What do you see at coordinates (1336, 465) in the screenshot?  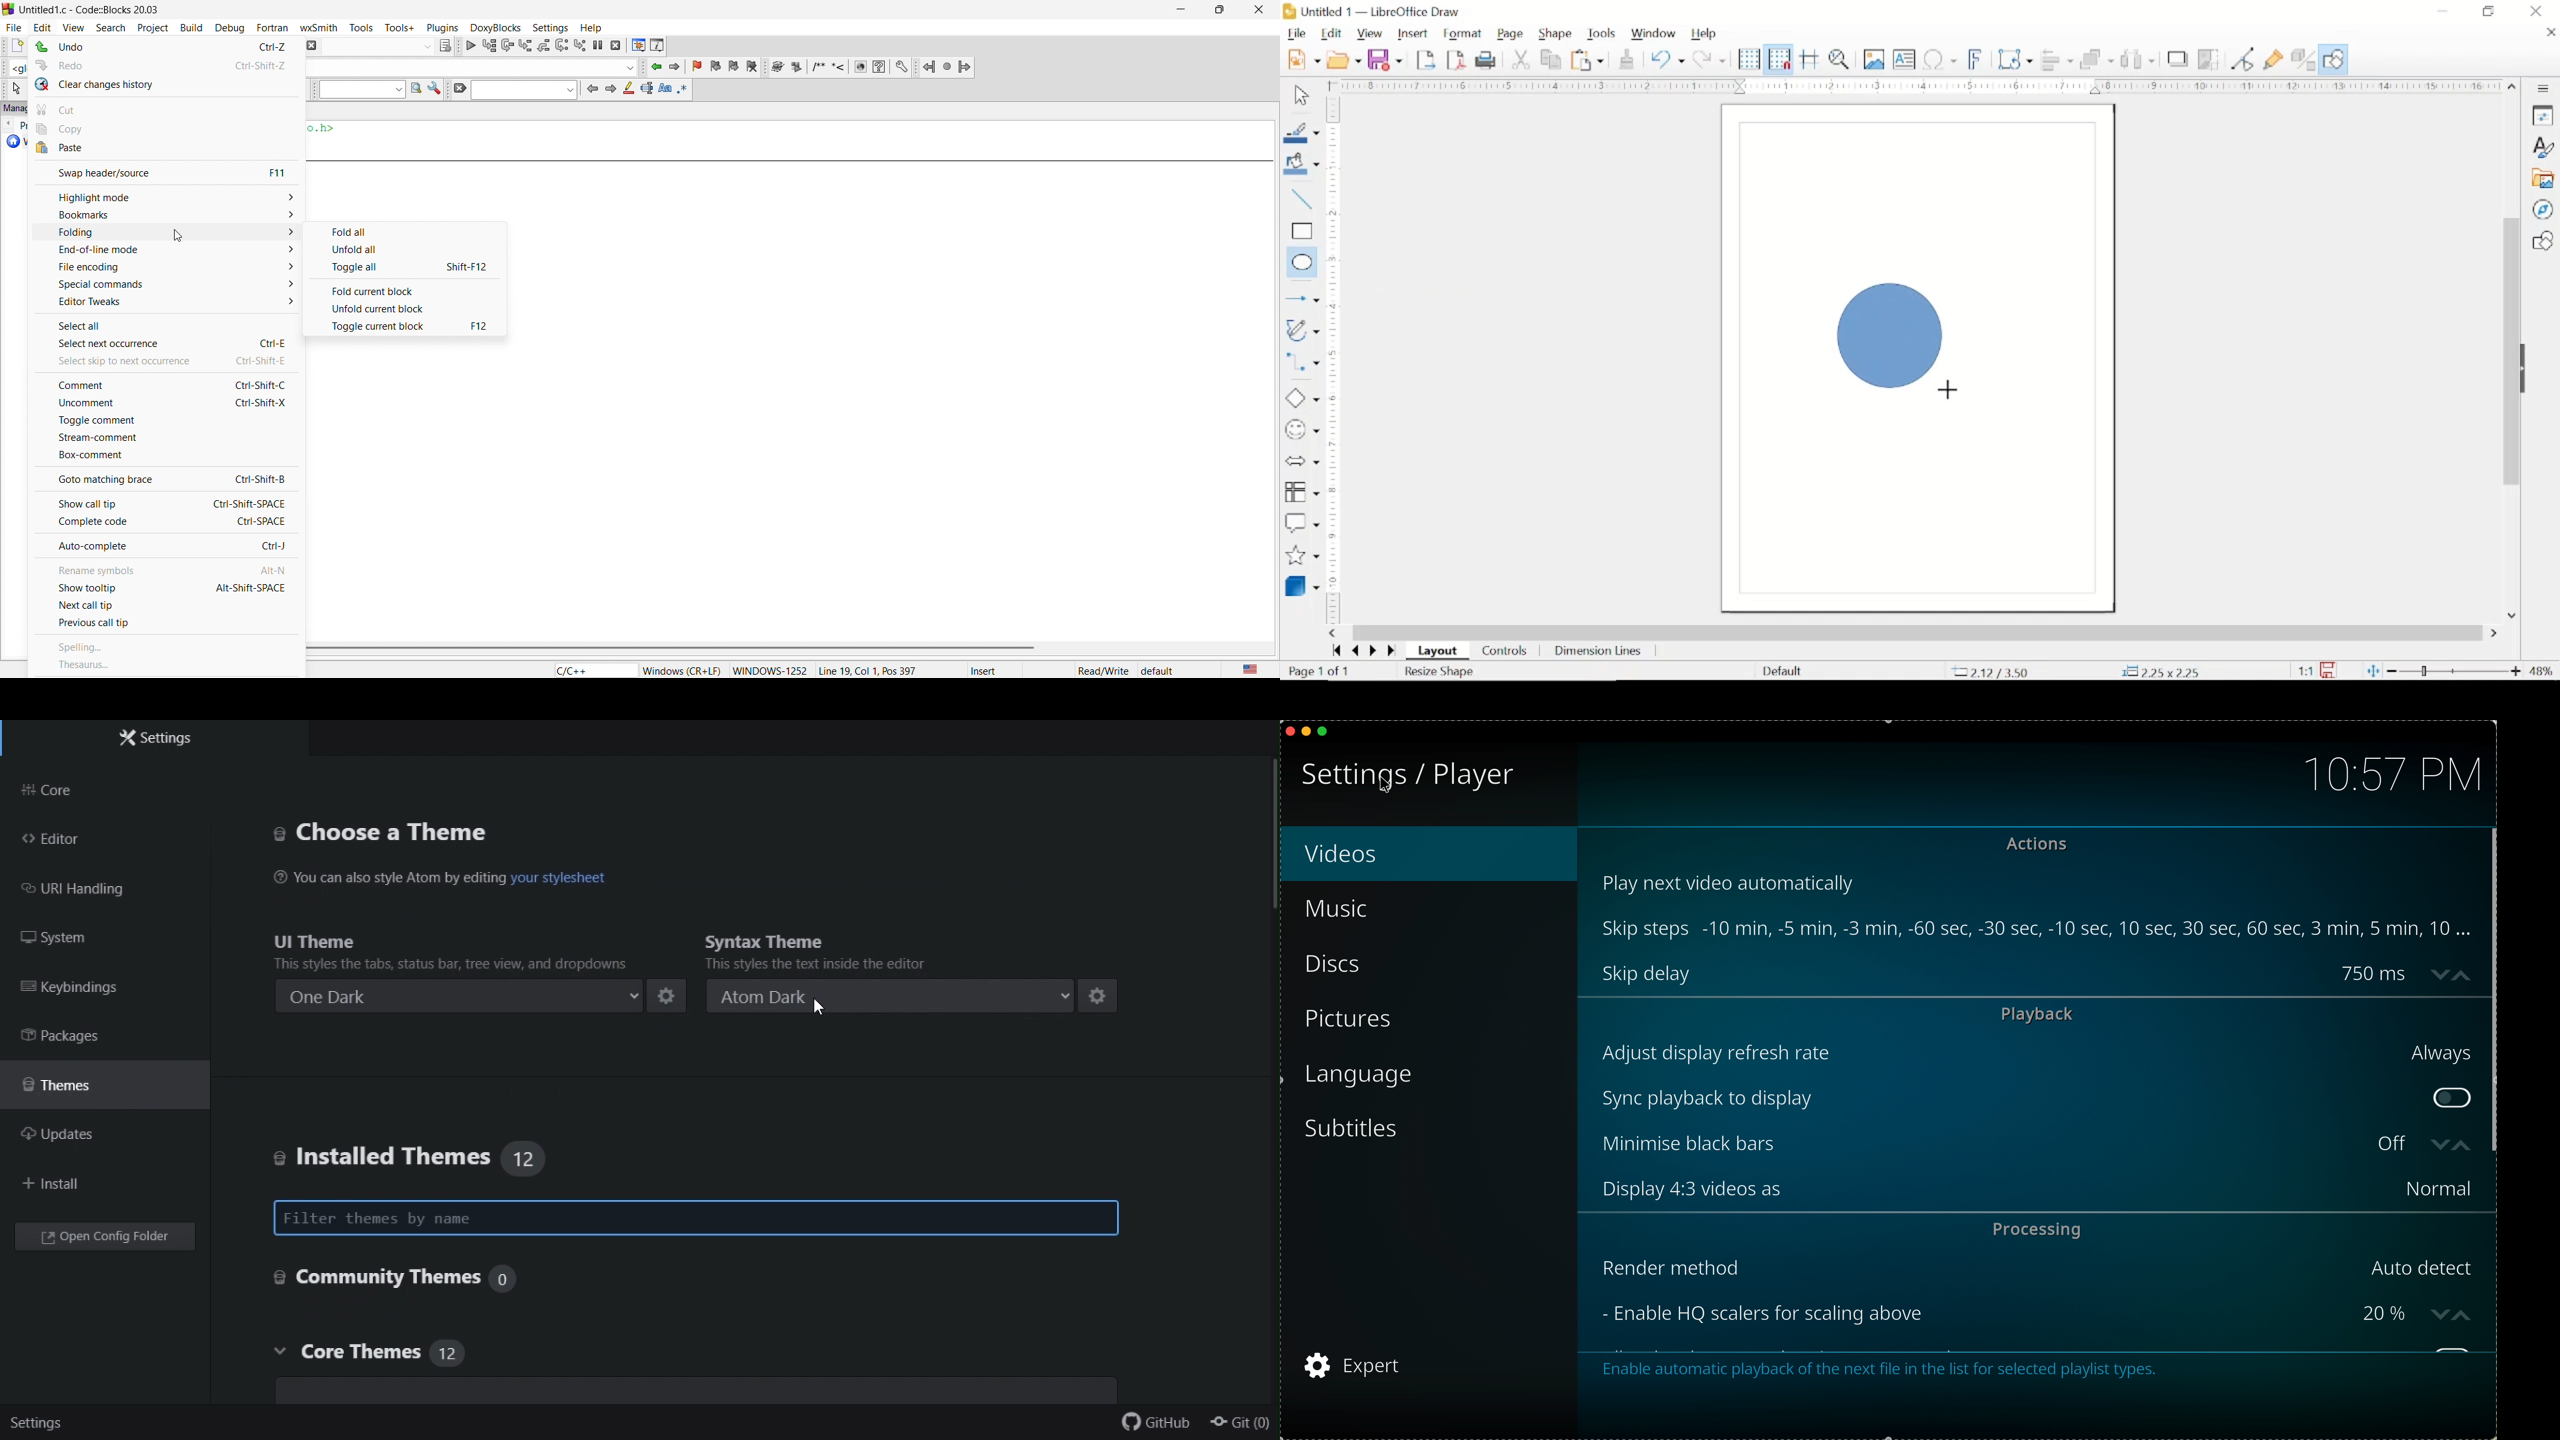 I see `margin` at bounding box center [1336, 465].